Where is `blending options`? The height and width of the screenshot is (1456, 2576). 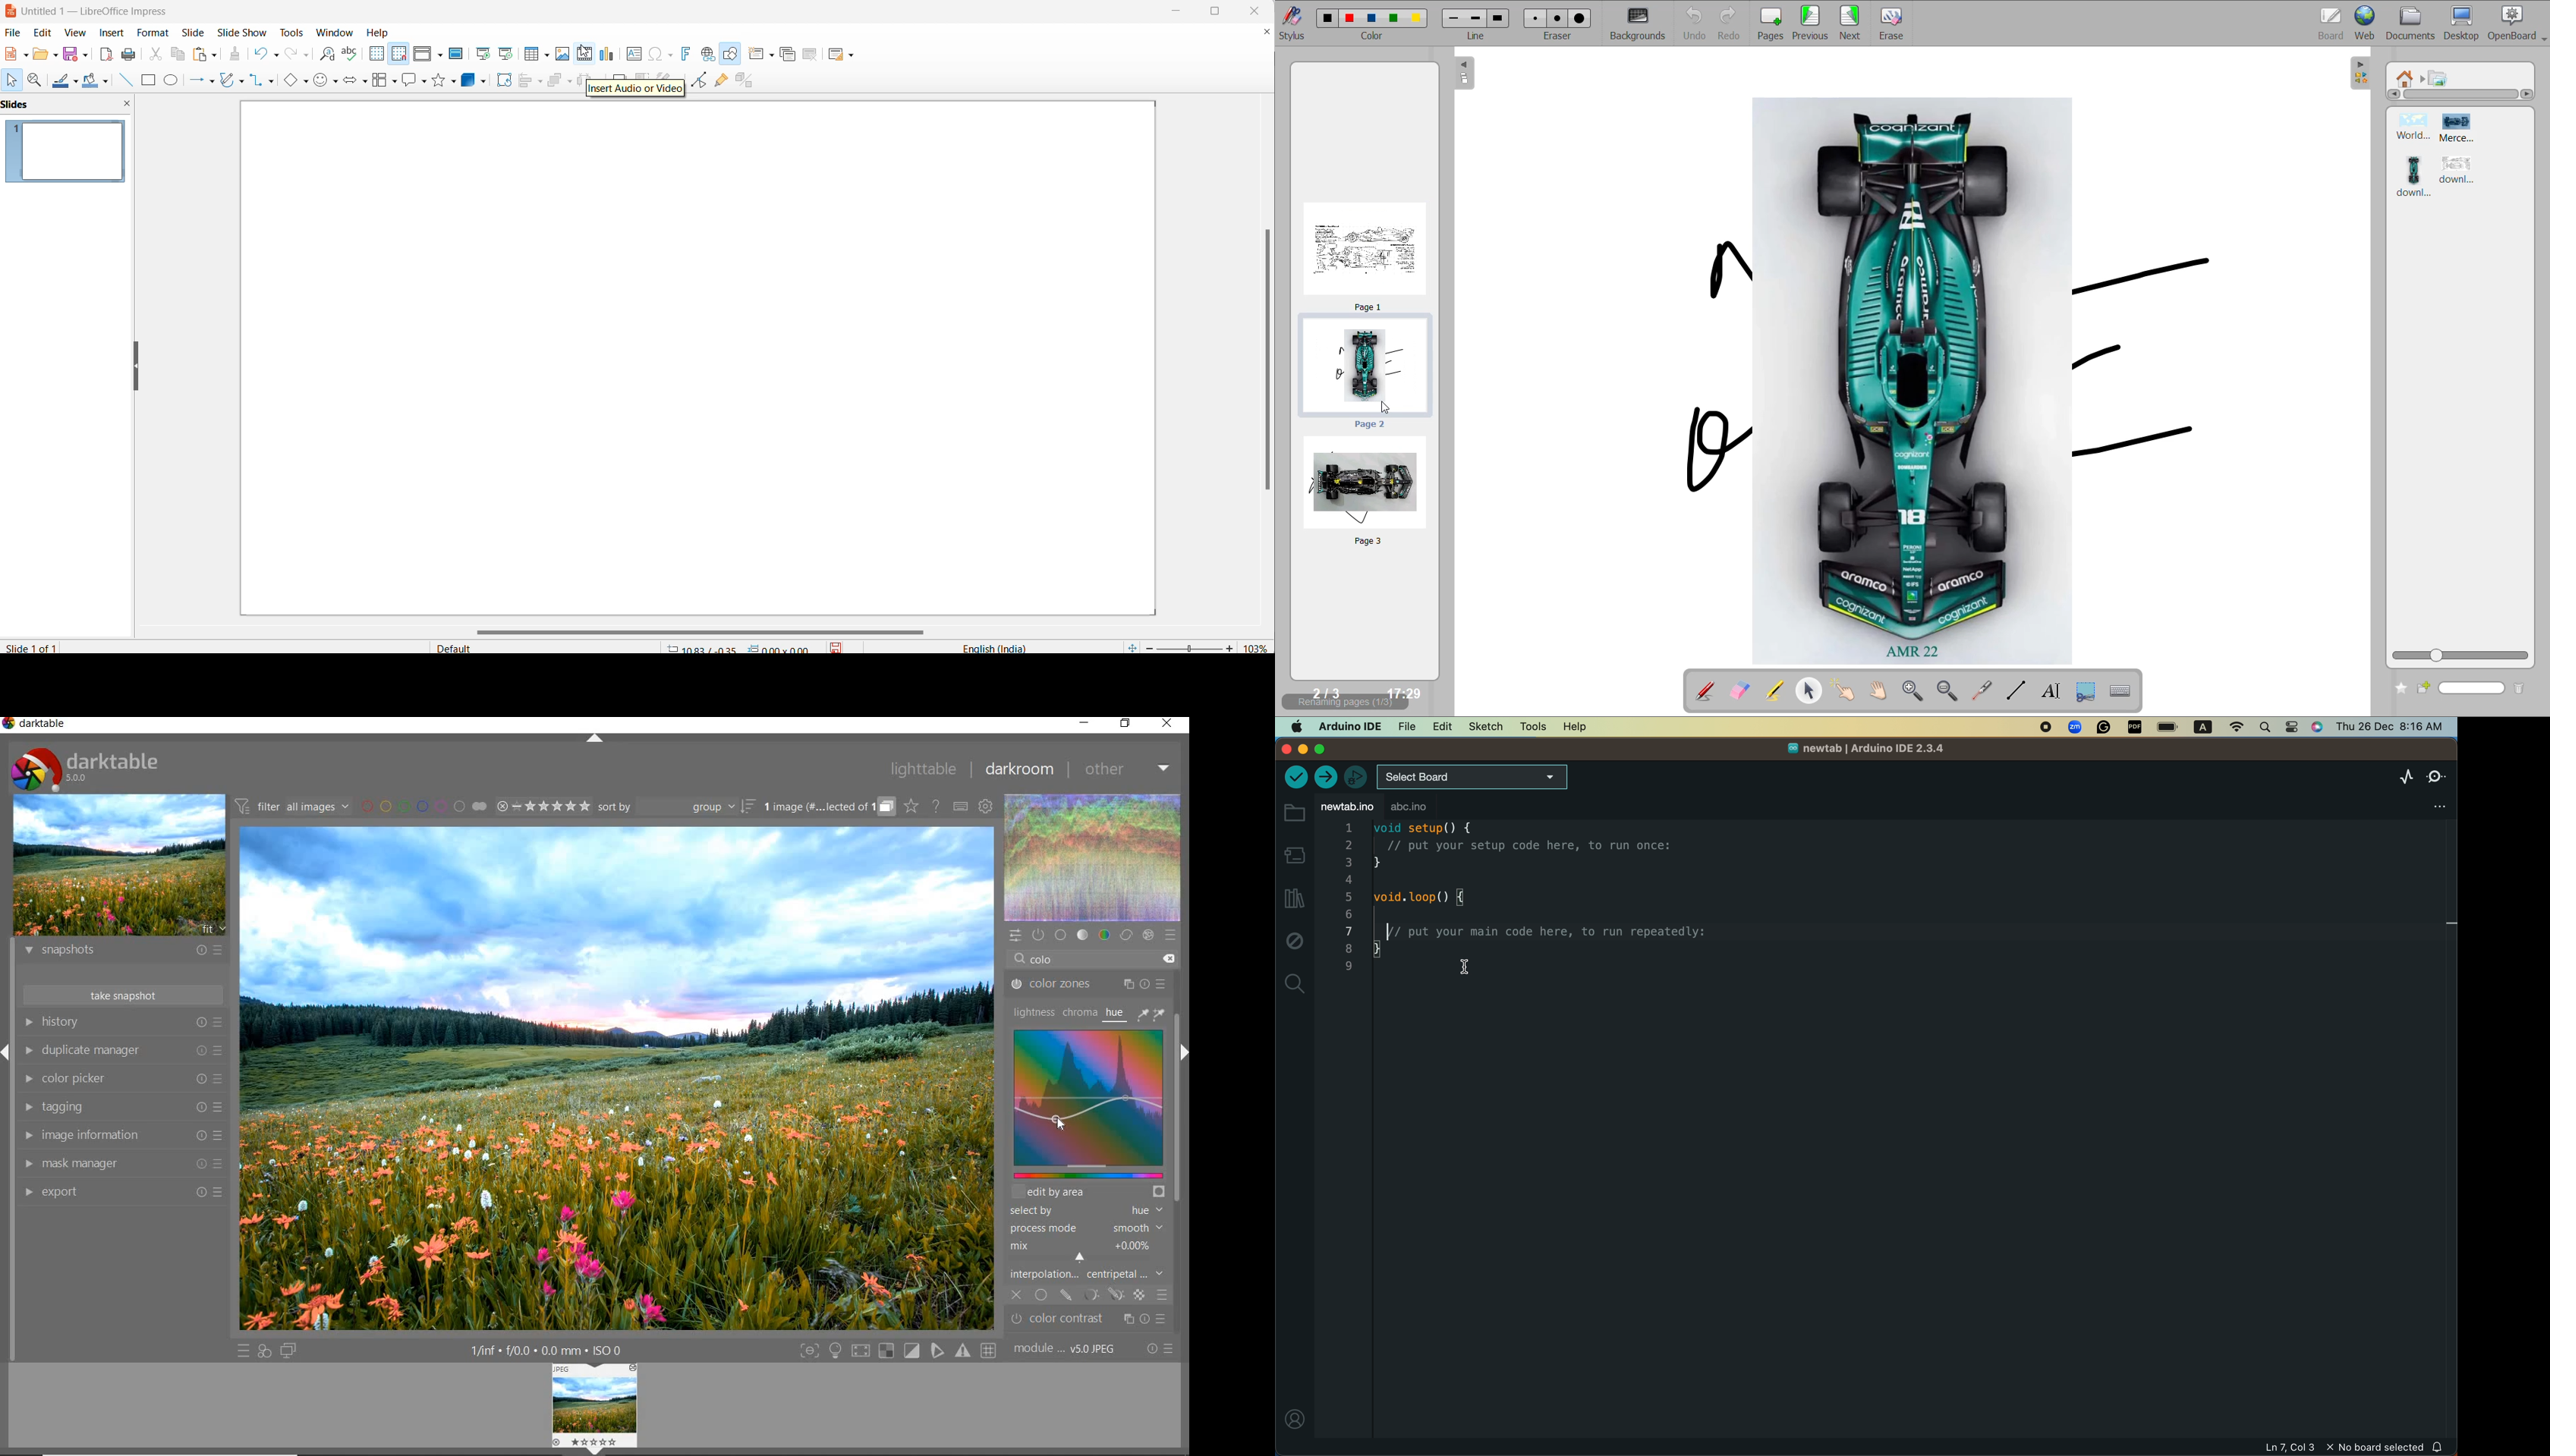 blending options is located at coordinates (1162, 1293).